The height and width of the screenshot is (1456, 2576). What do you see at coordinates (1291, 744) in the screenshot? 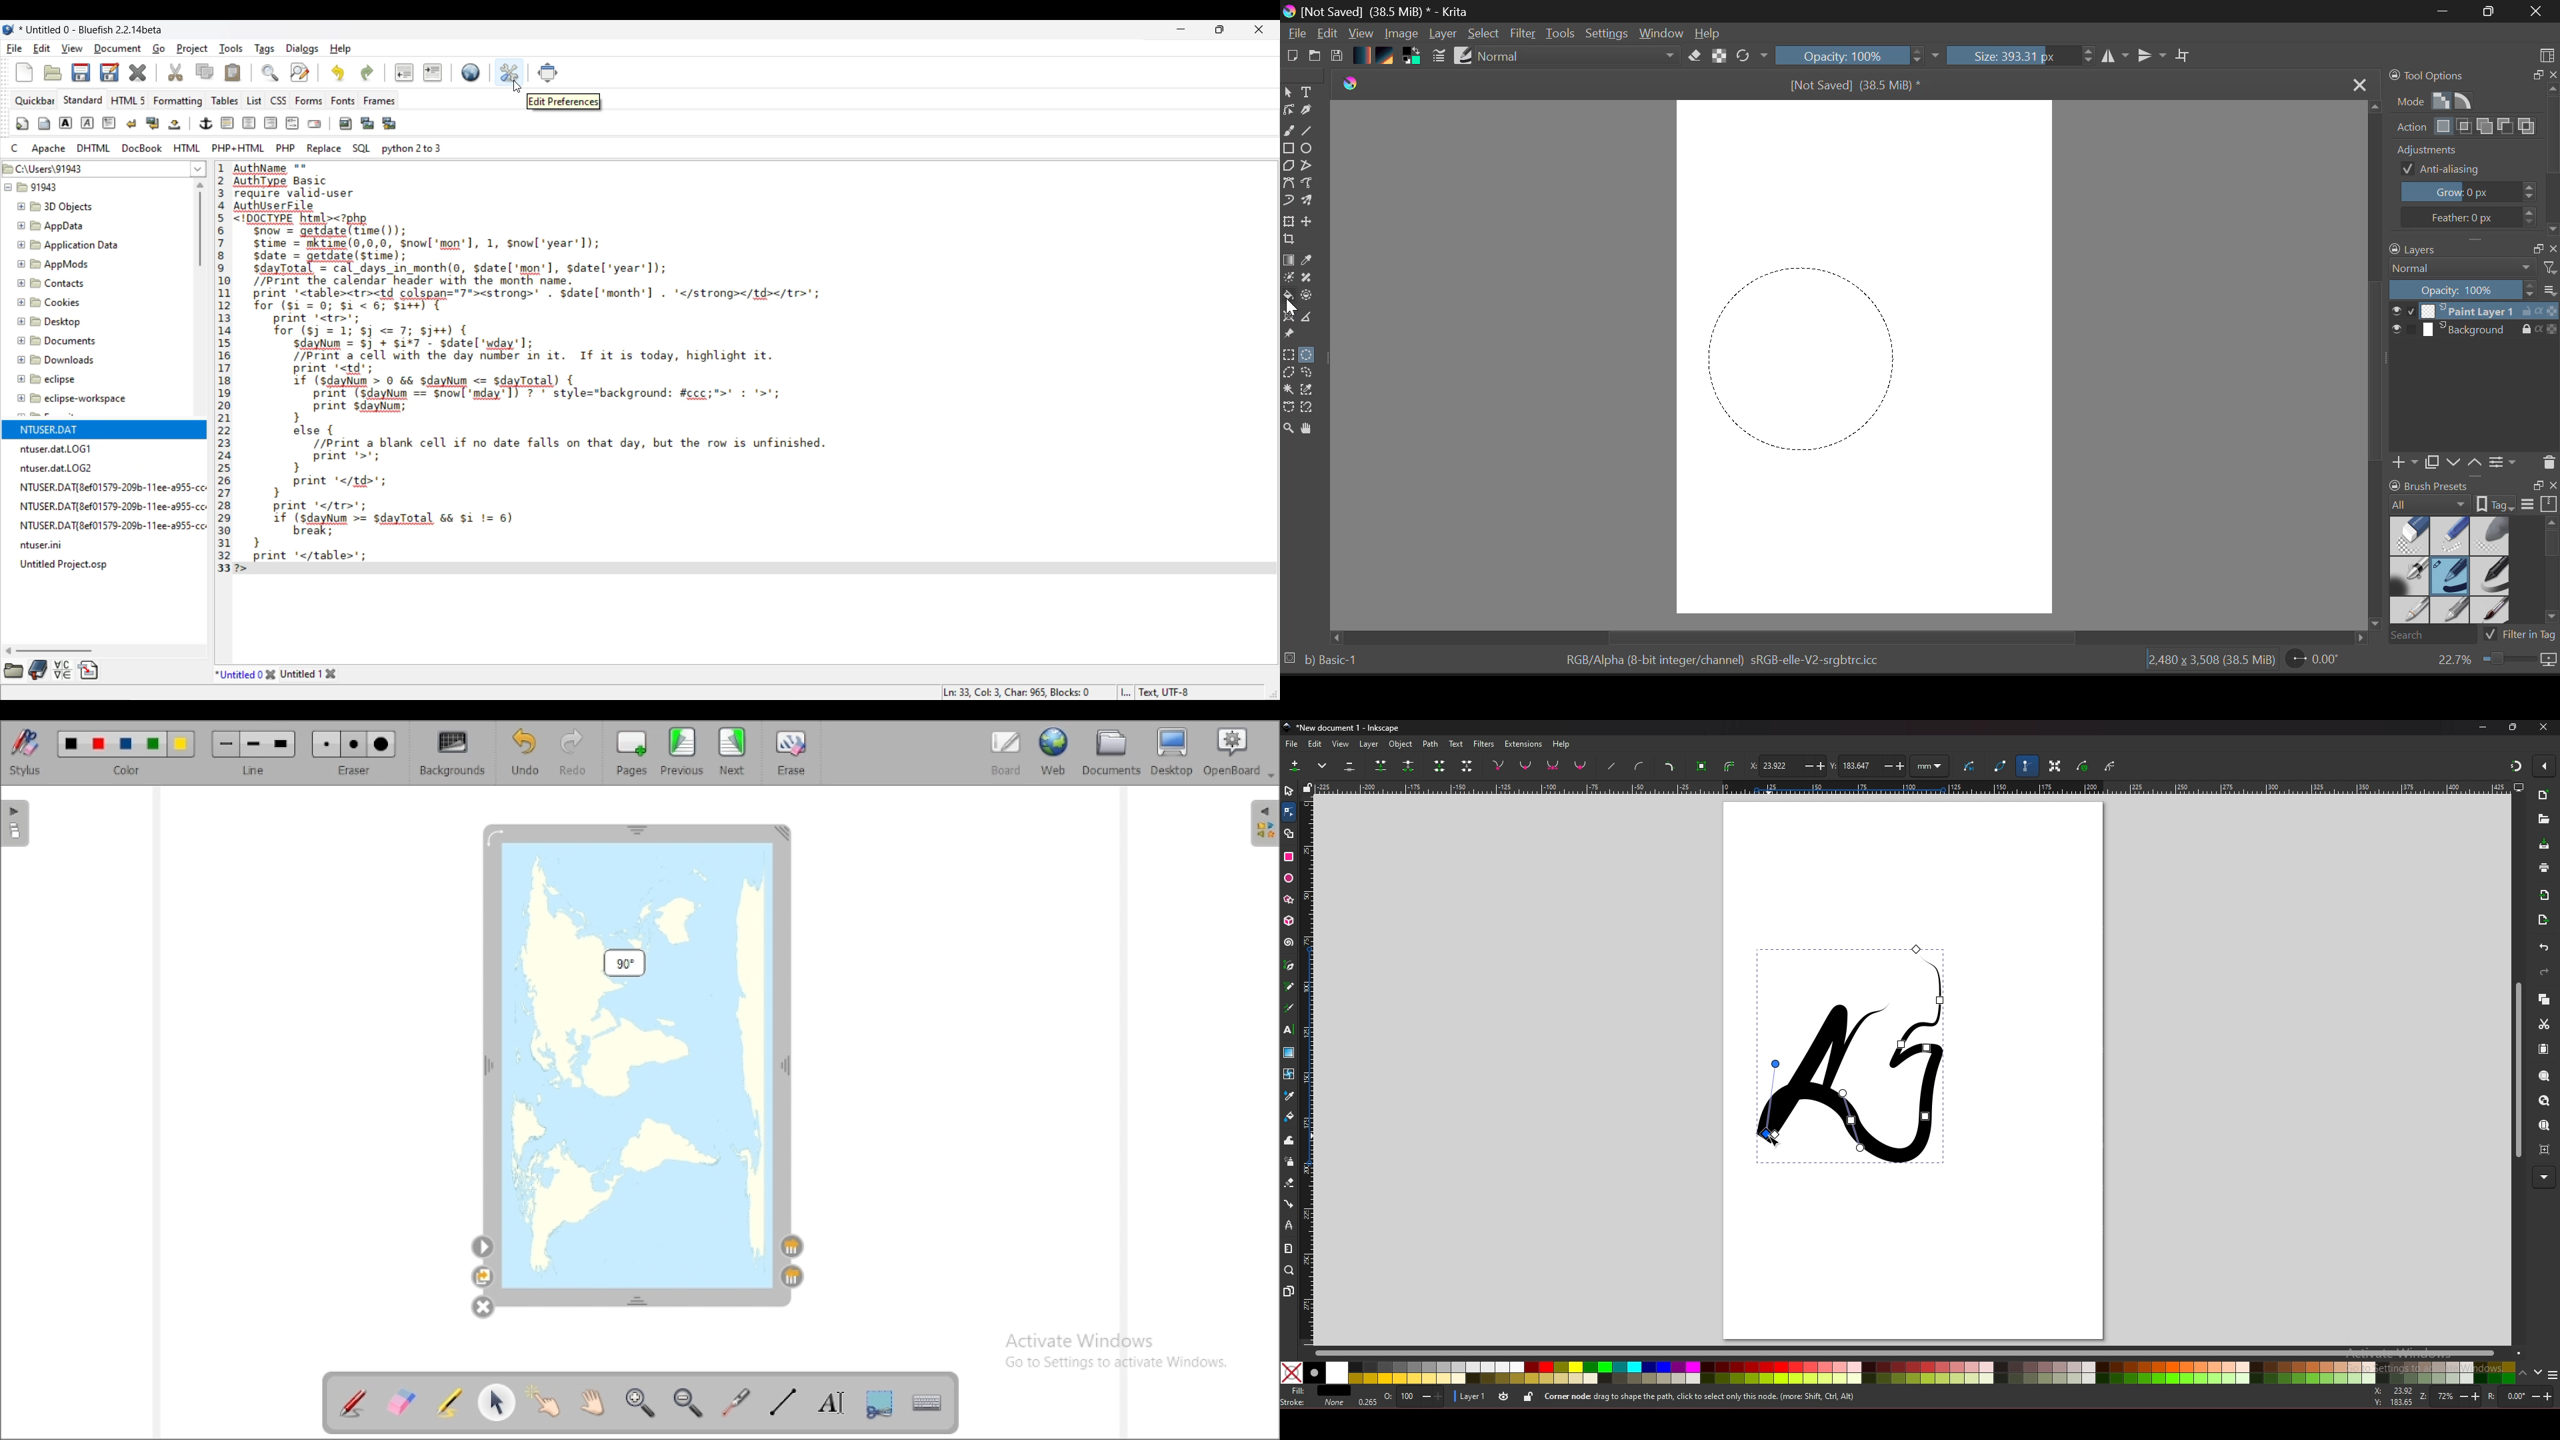
I see `file` at bounding box center [1291, 744].